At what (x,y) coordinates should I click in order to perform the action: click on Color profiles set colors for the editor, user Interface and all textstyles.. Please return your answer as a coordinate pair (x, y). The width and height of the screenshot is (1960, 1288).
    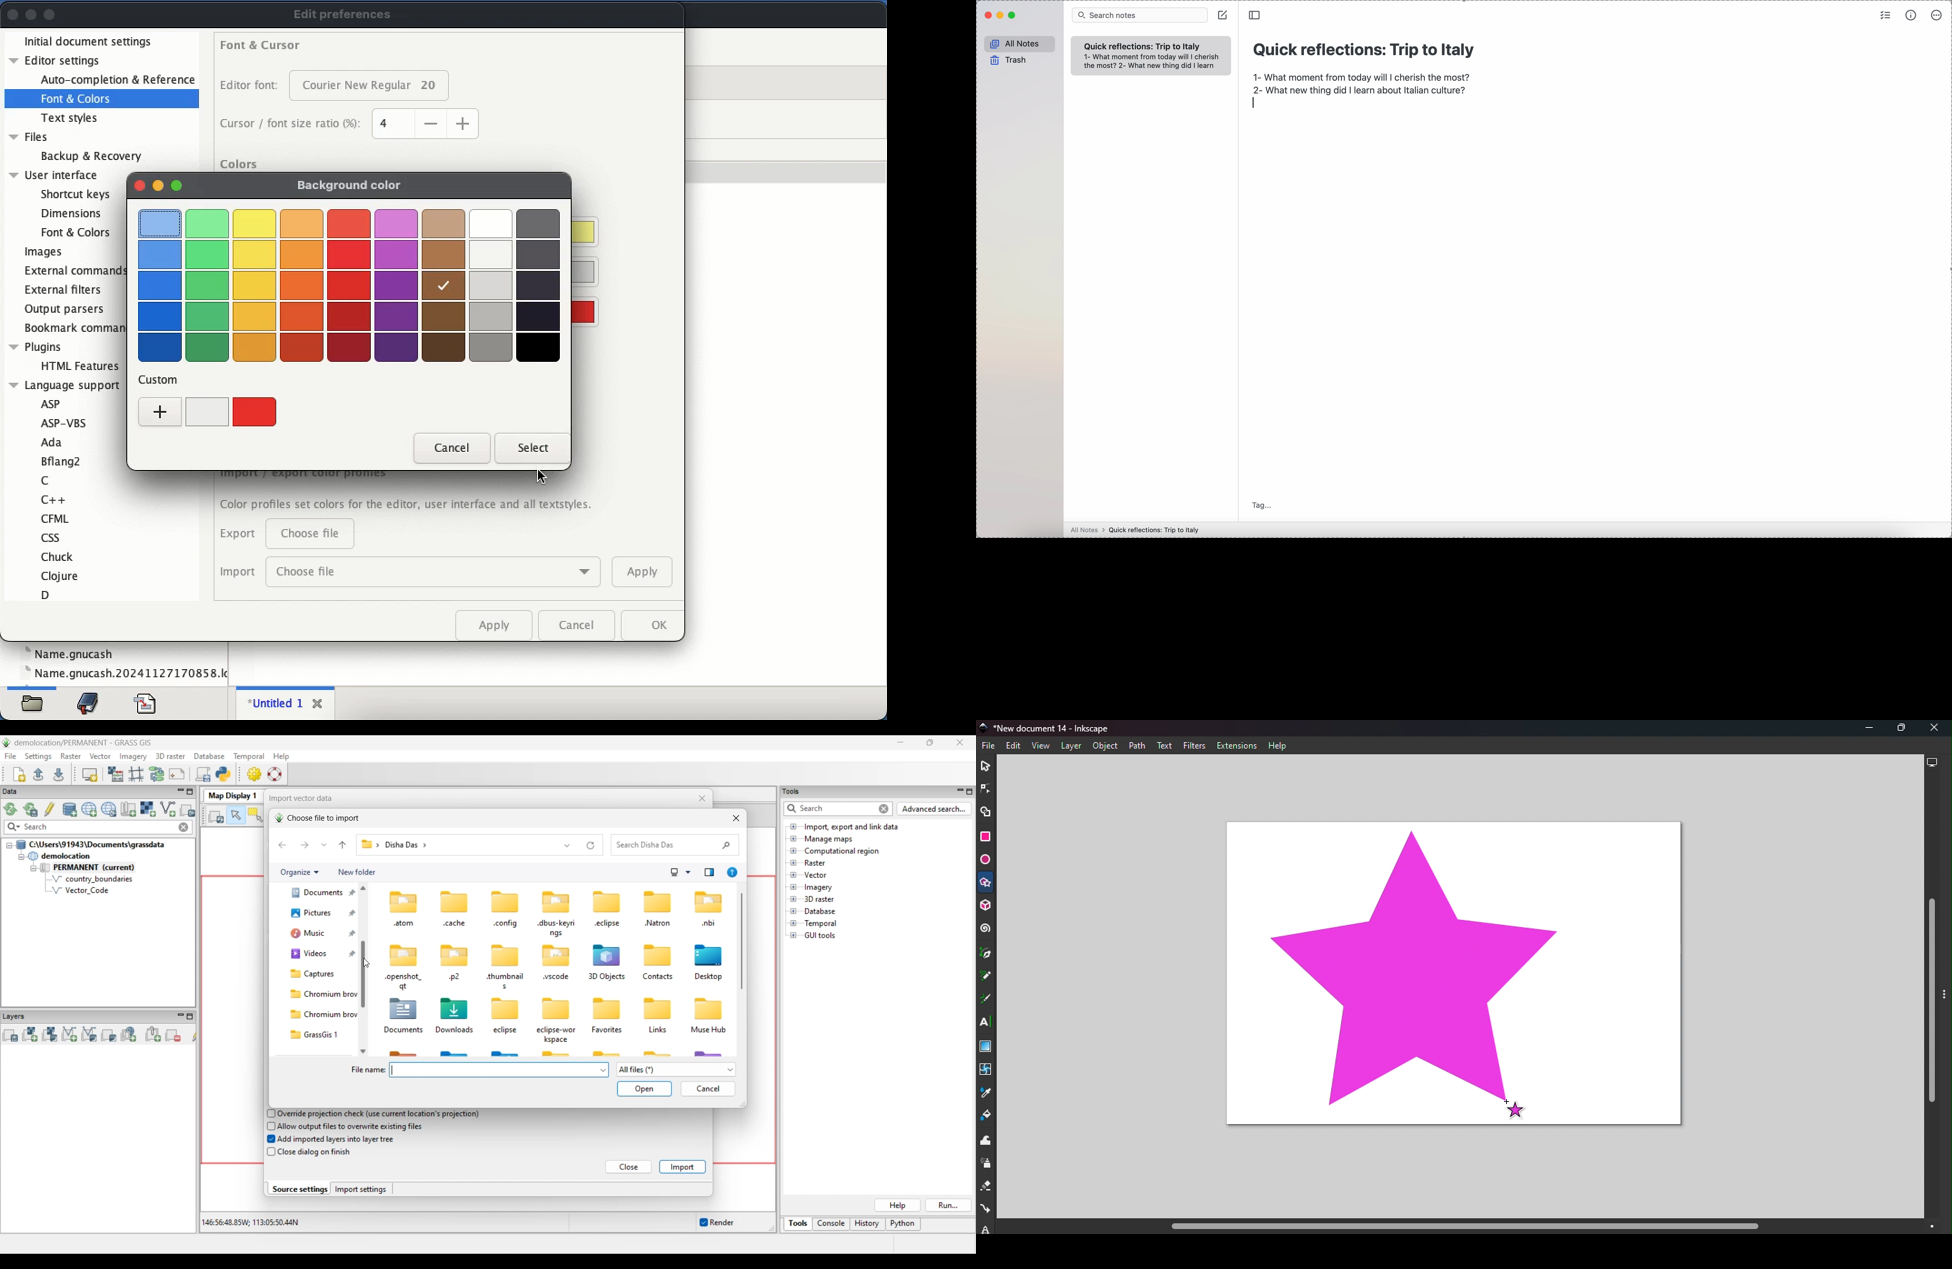
    Looking at the image, I should click on (408, 505).